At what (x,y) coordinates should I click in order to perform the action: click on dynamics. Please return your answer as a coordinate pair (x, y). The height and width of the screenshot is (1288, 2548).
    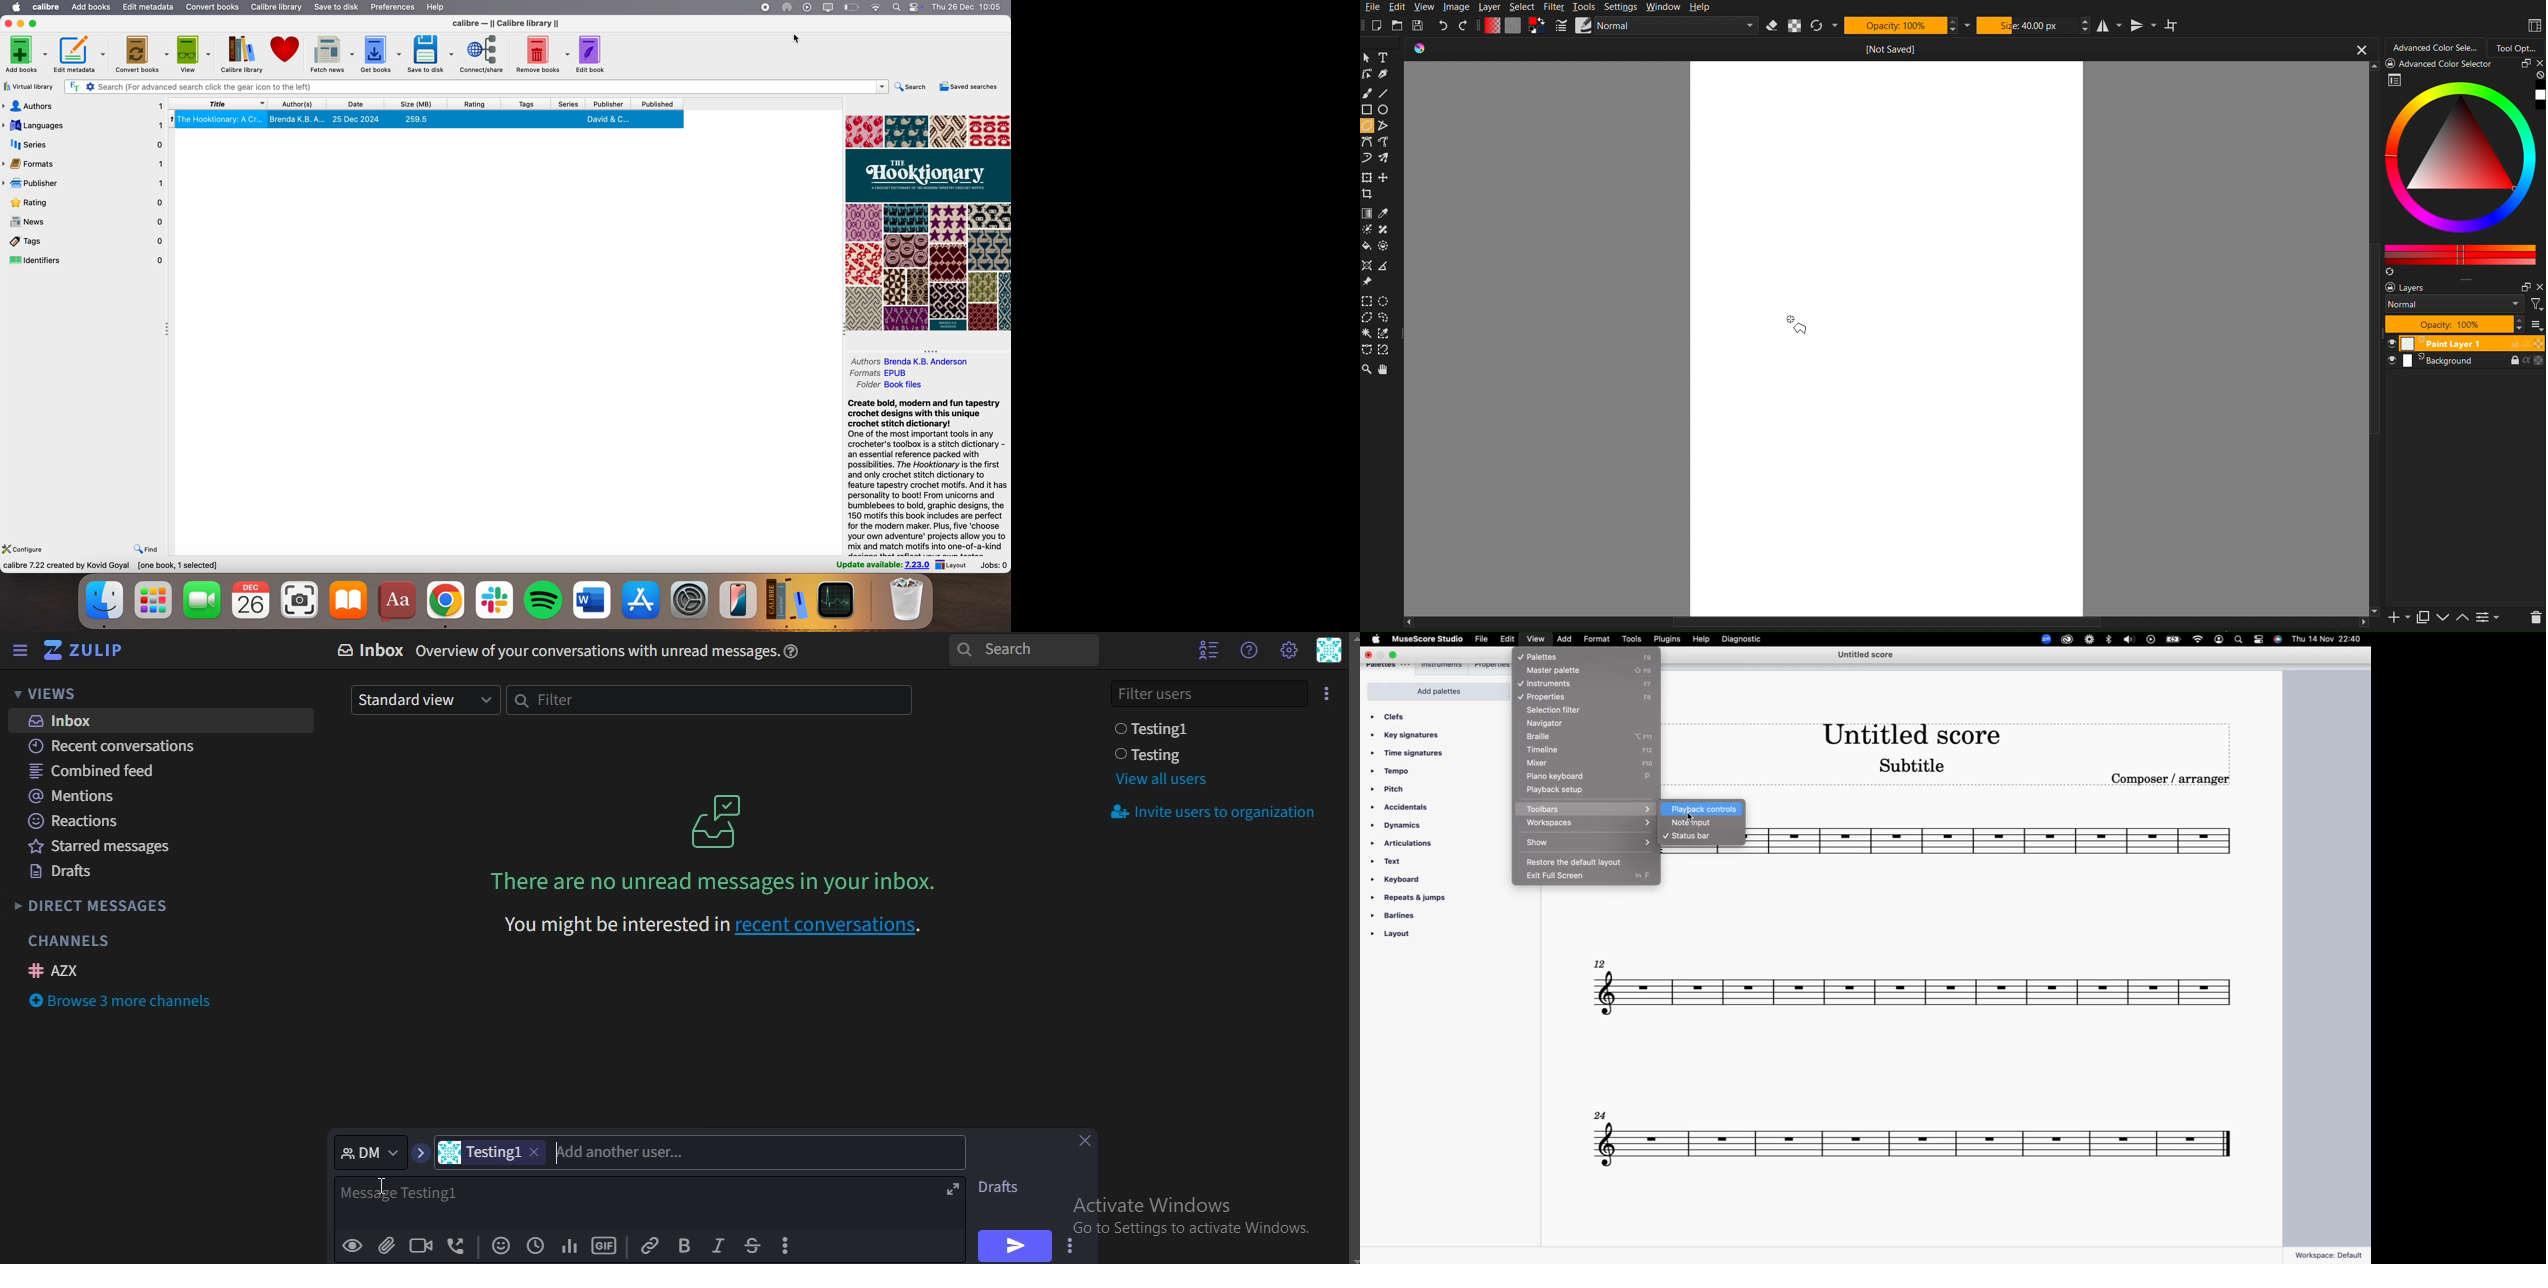
    Looking at the image, I should click on (1409, 825).